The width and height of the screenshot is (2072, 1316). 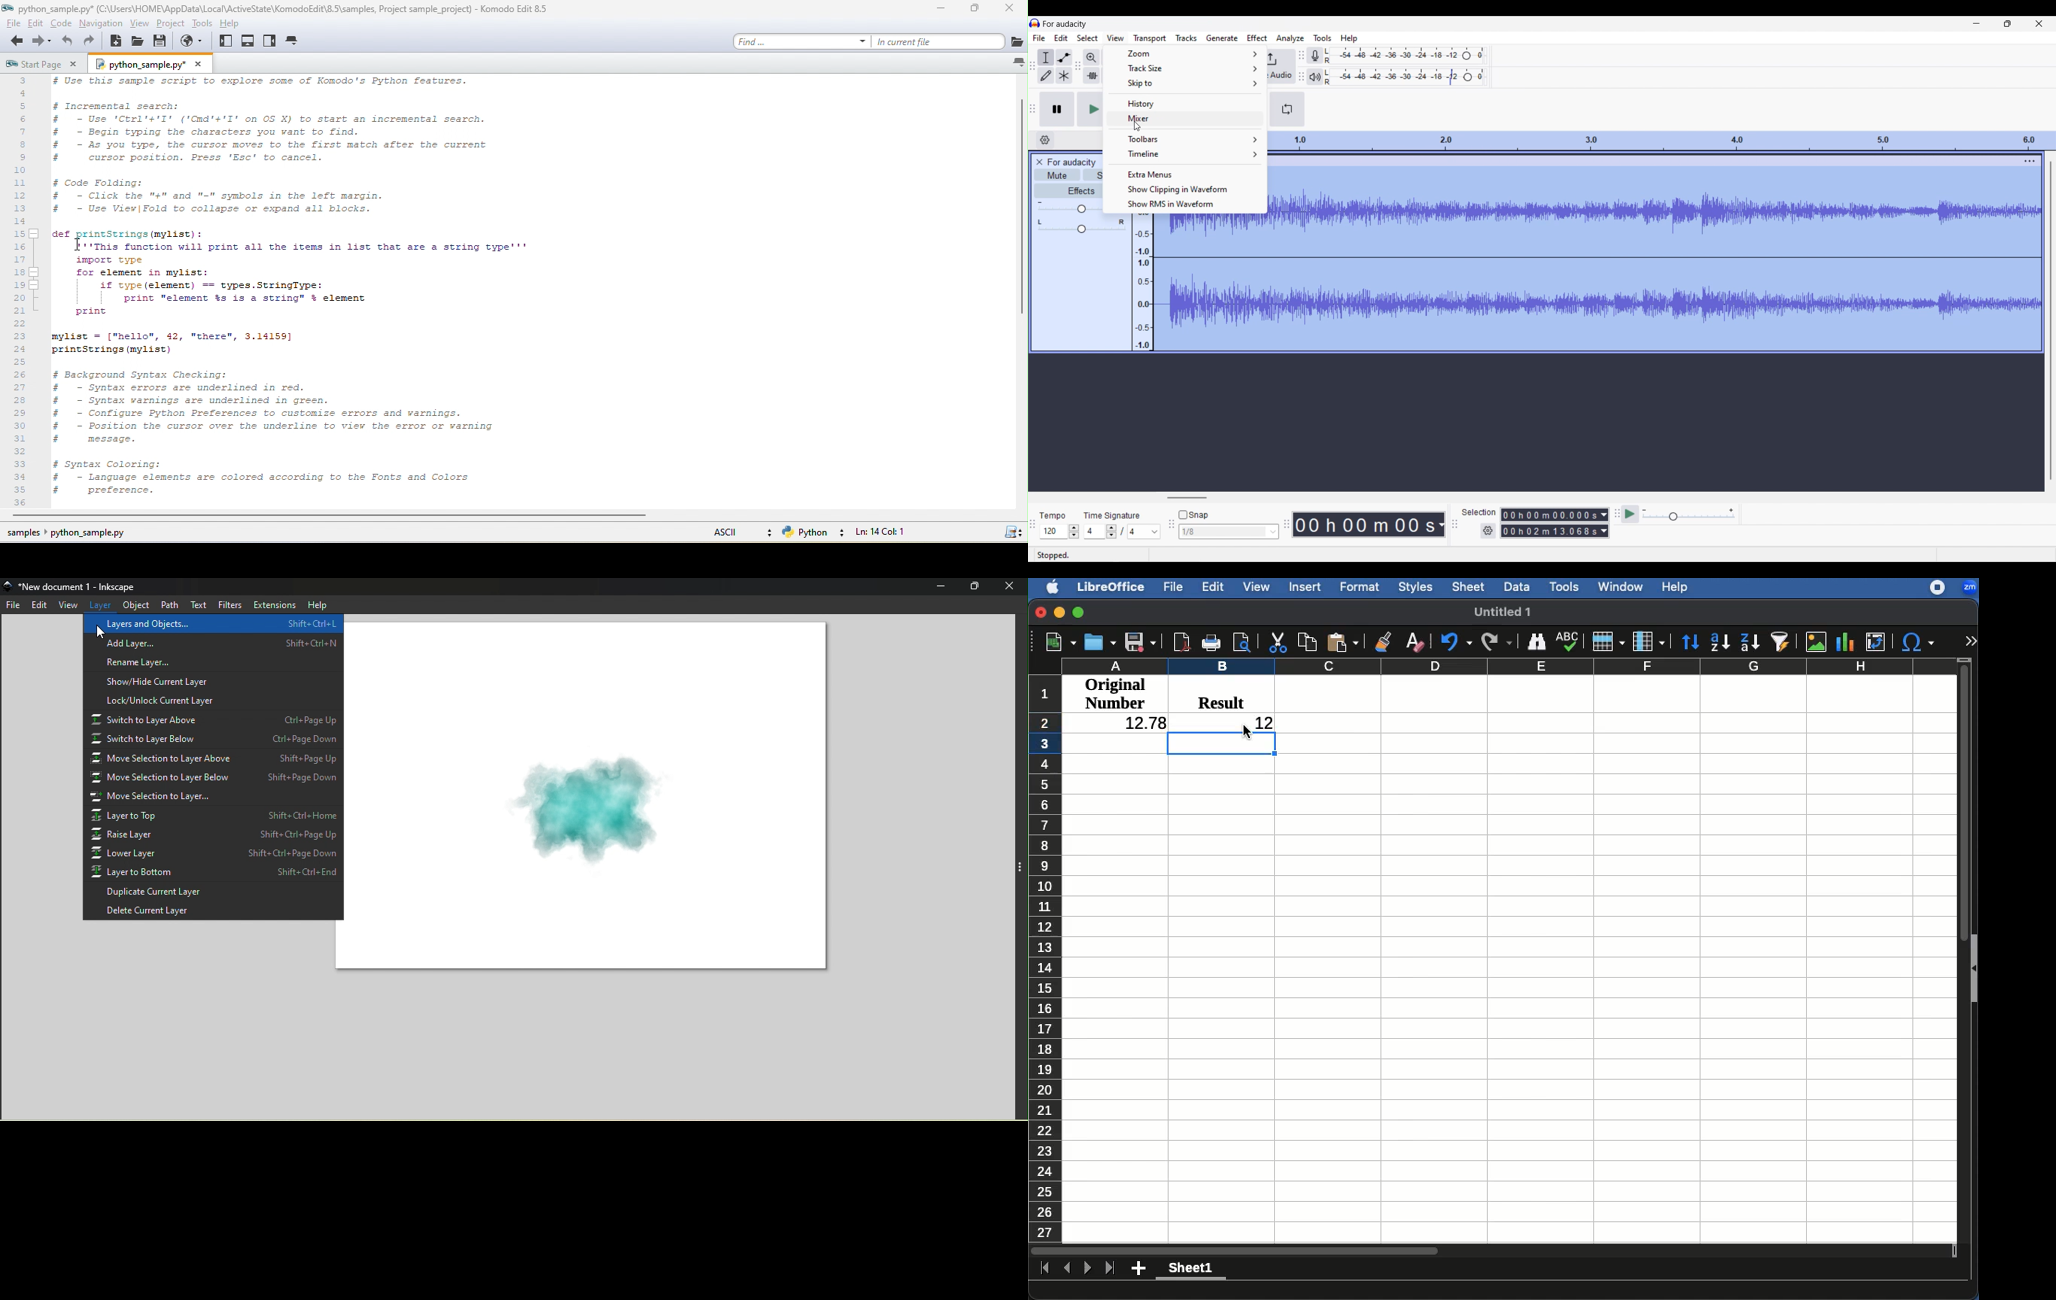 What do you see at coordinates (271, 42) in the screenshot?
I see `right pane` at bounding box center [271, 42].